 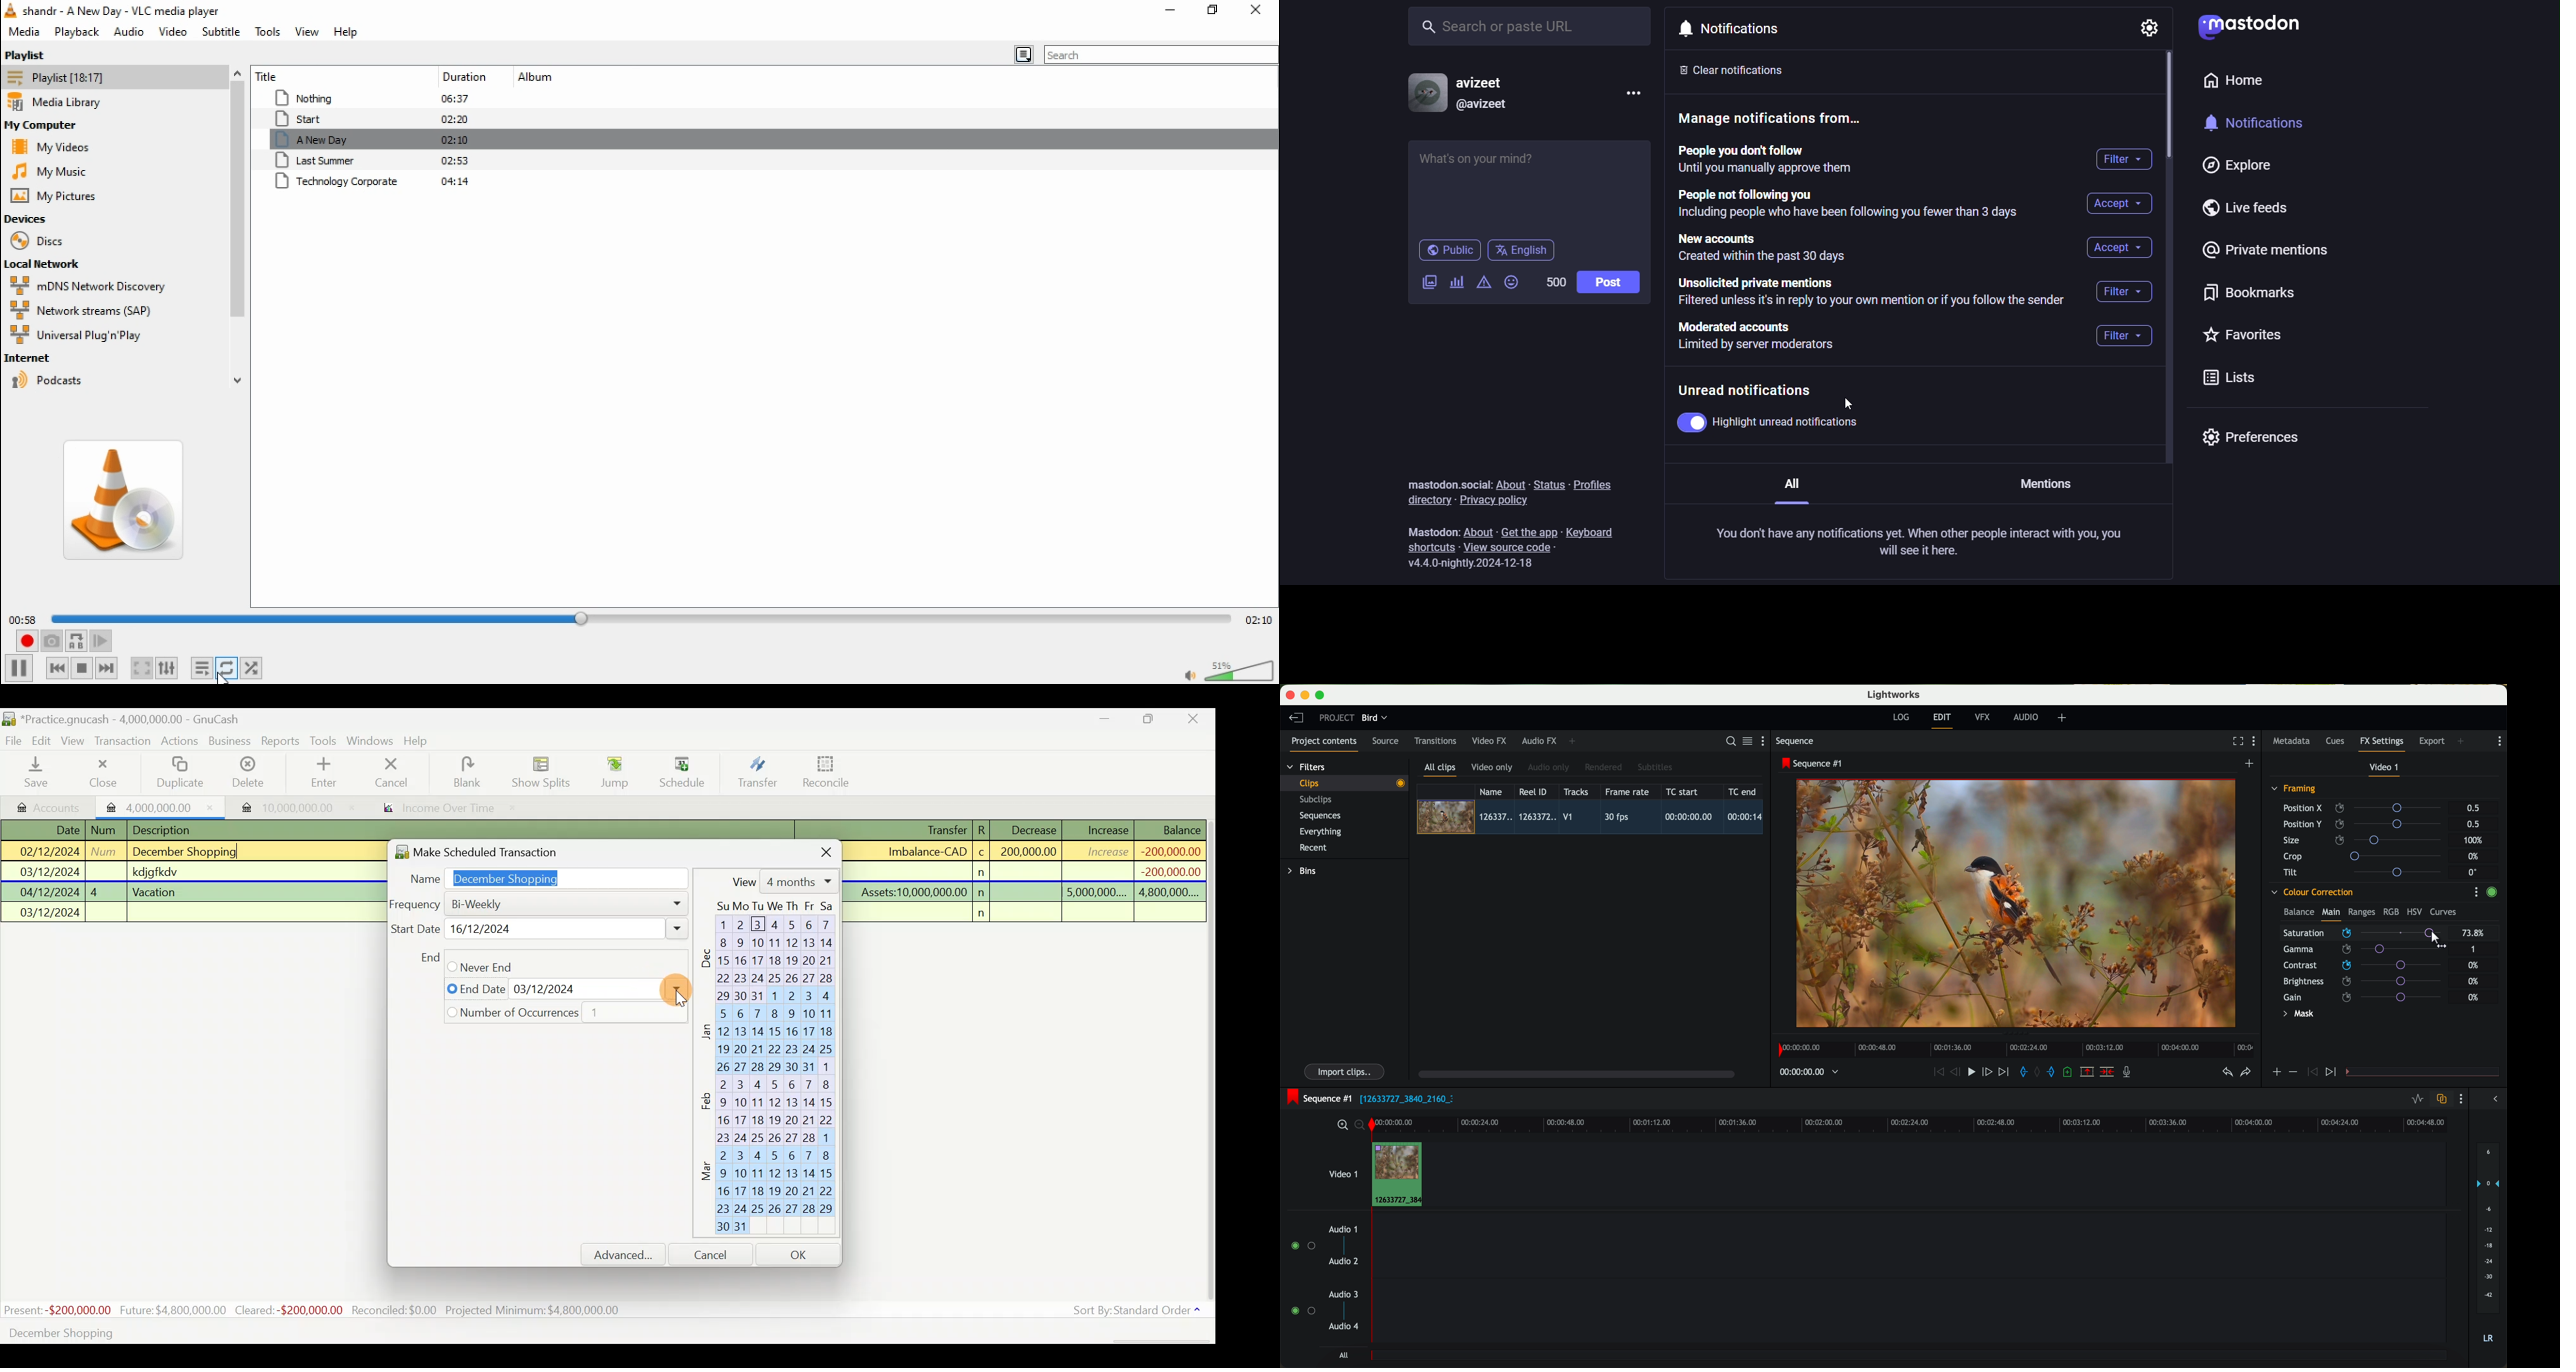 I want to click on Weekly, so click(x=487, y=929).